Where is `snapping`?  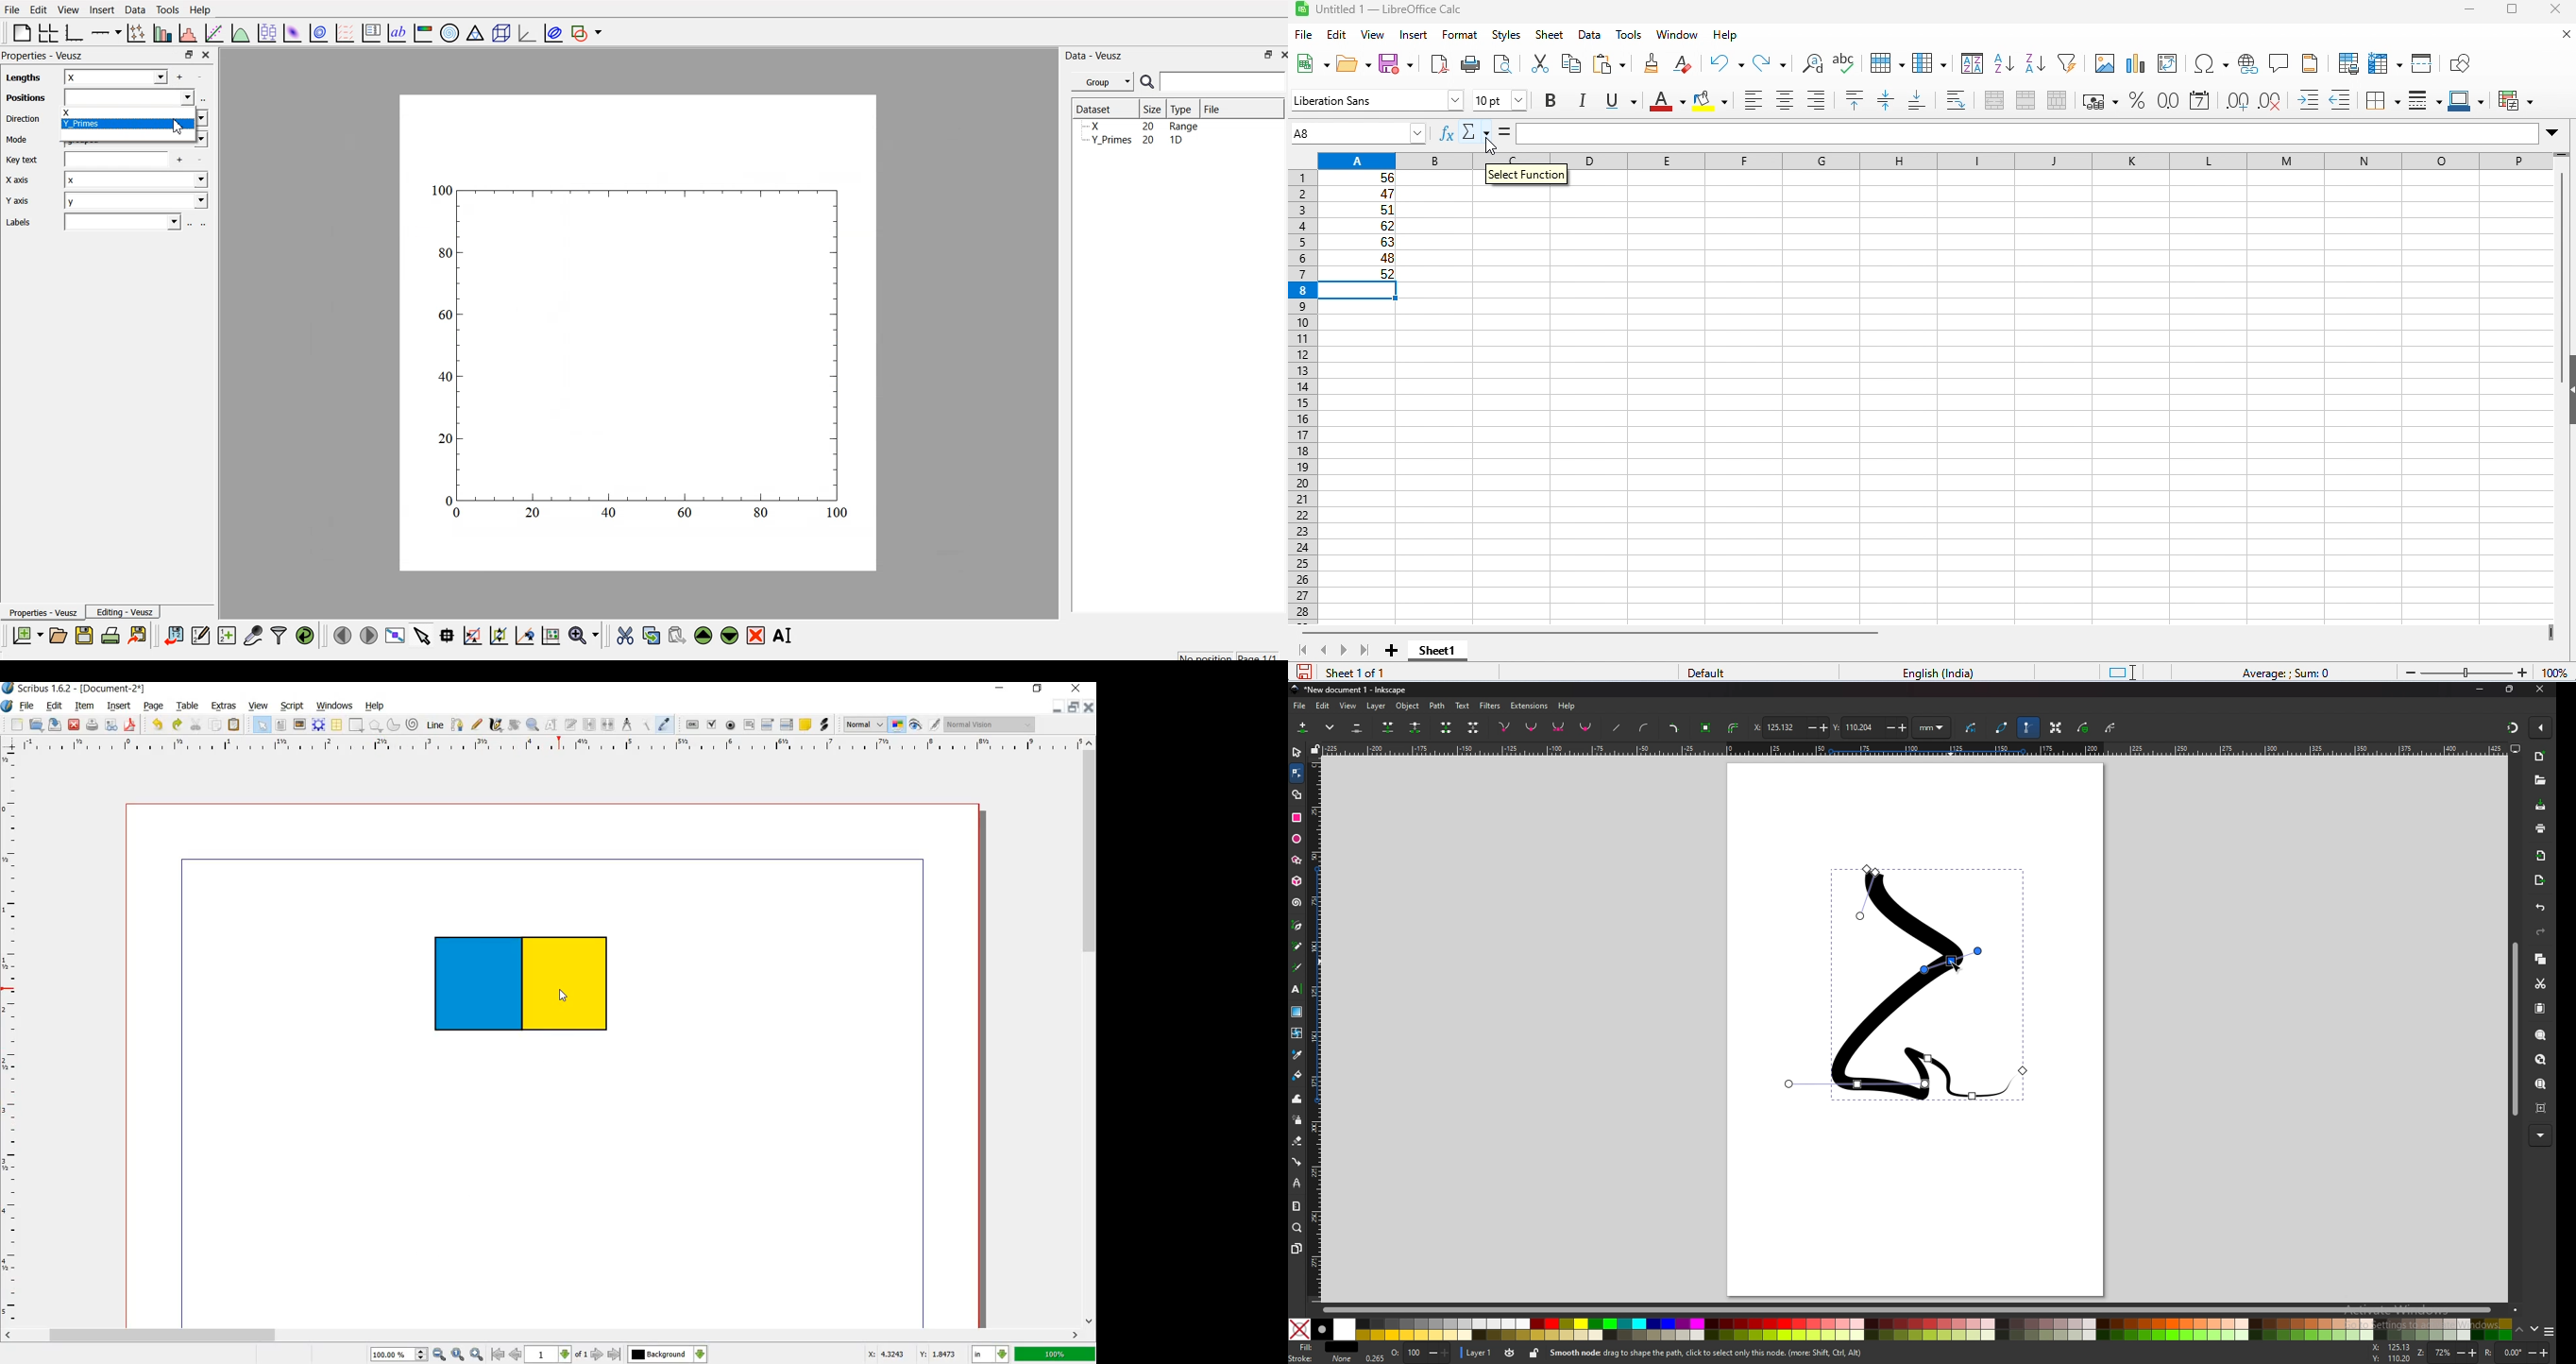 snapping is located at coordinates (2511, 726).